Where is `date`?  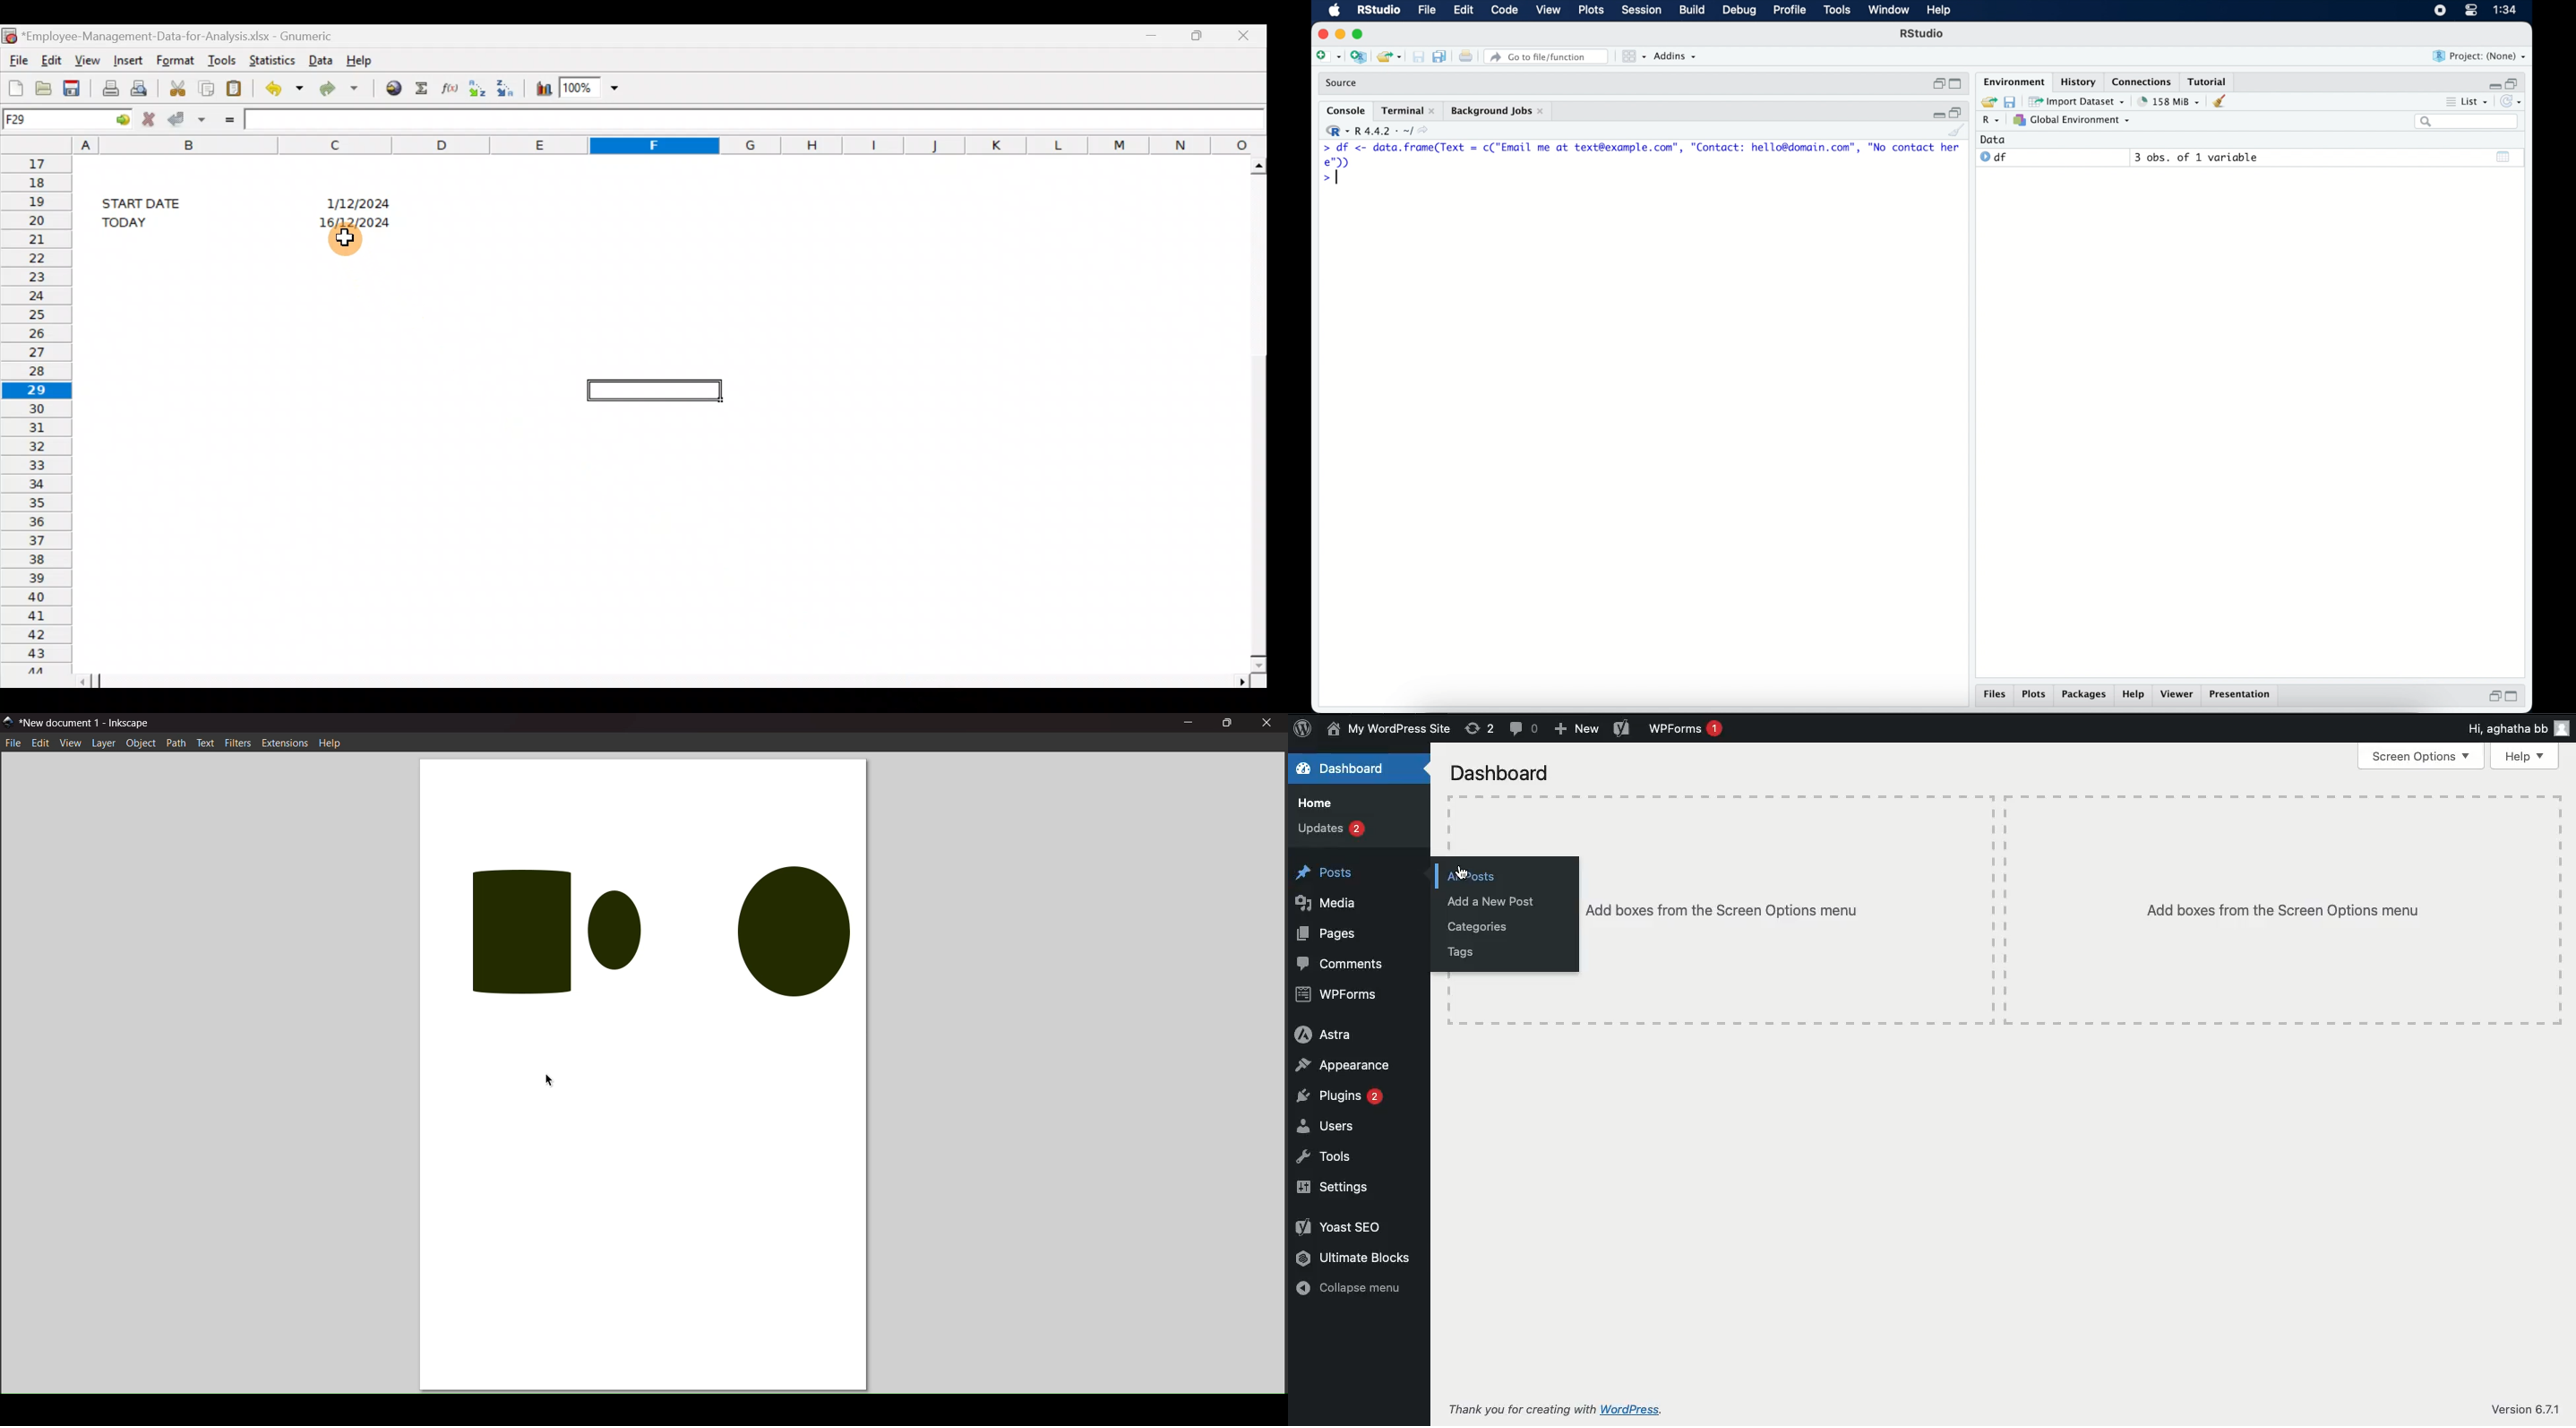 date is located at coordinates (1994, 139).